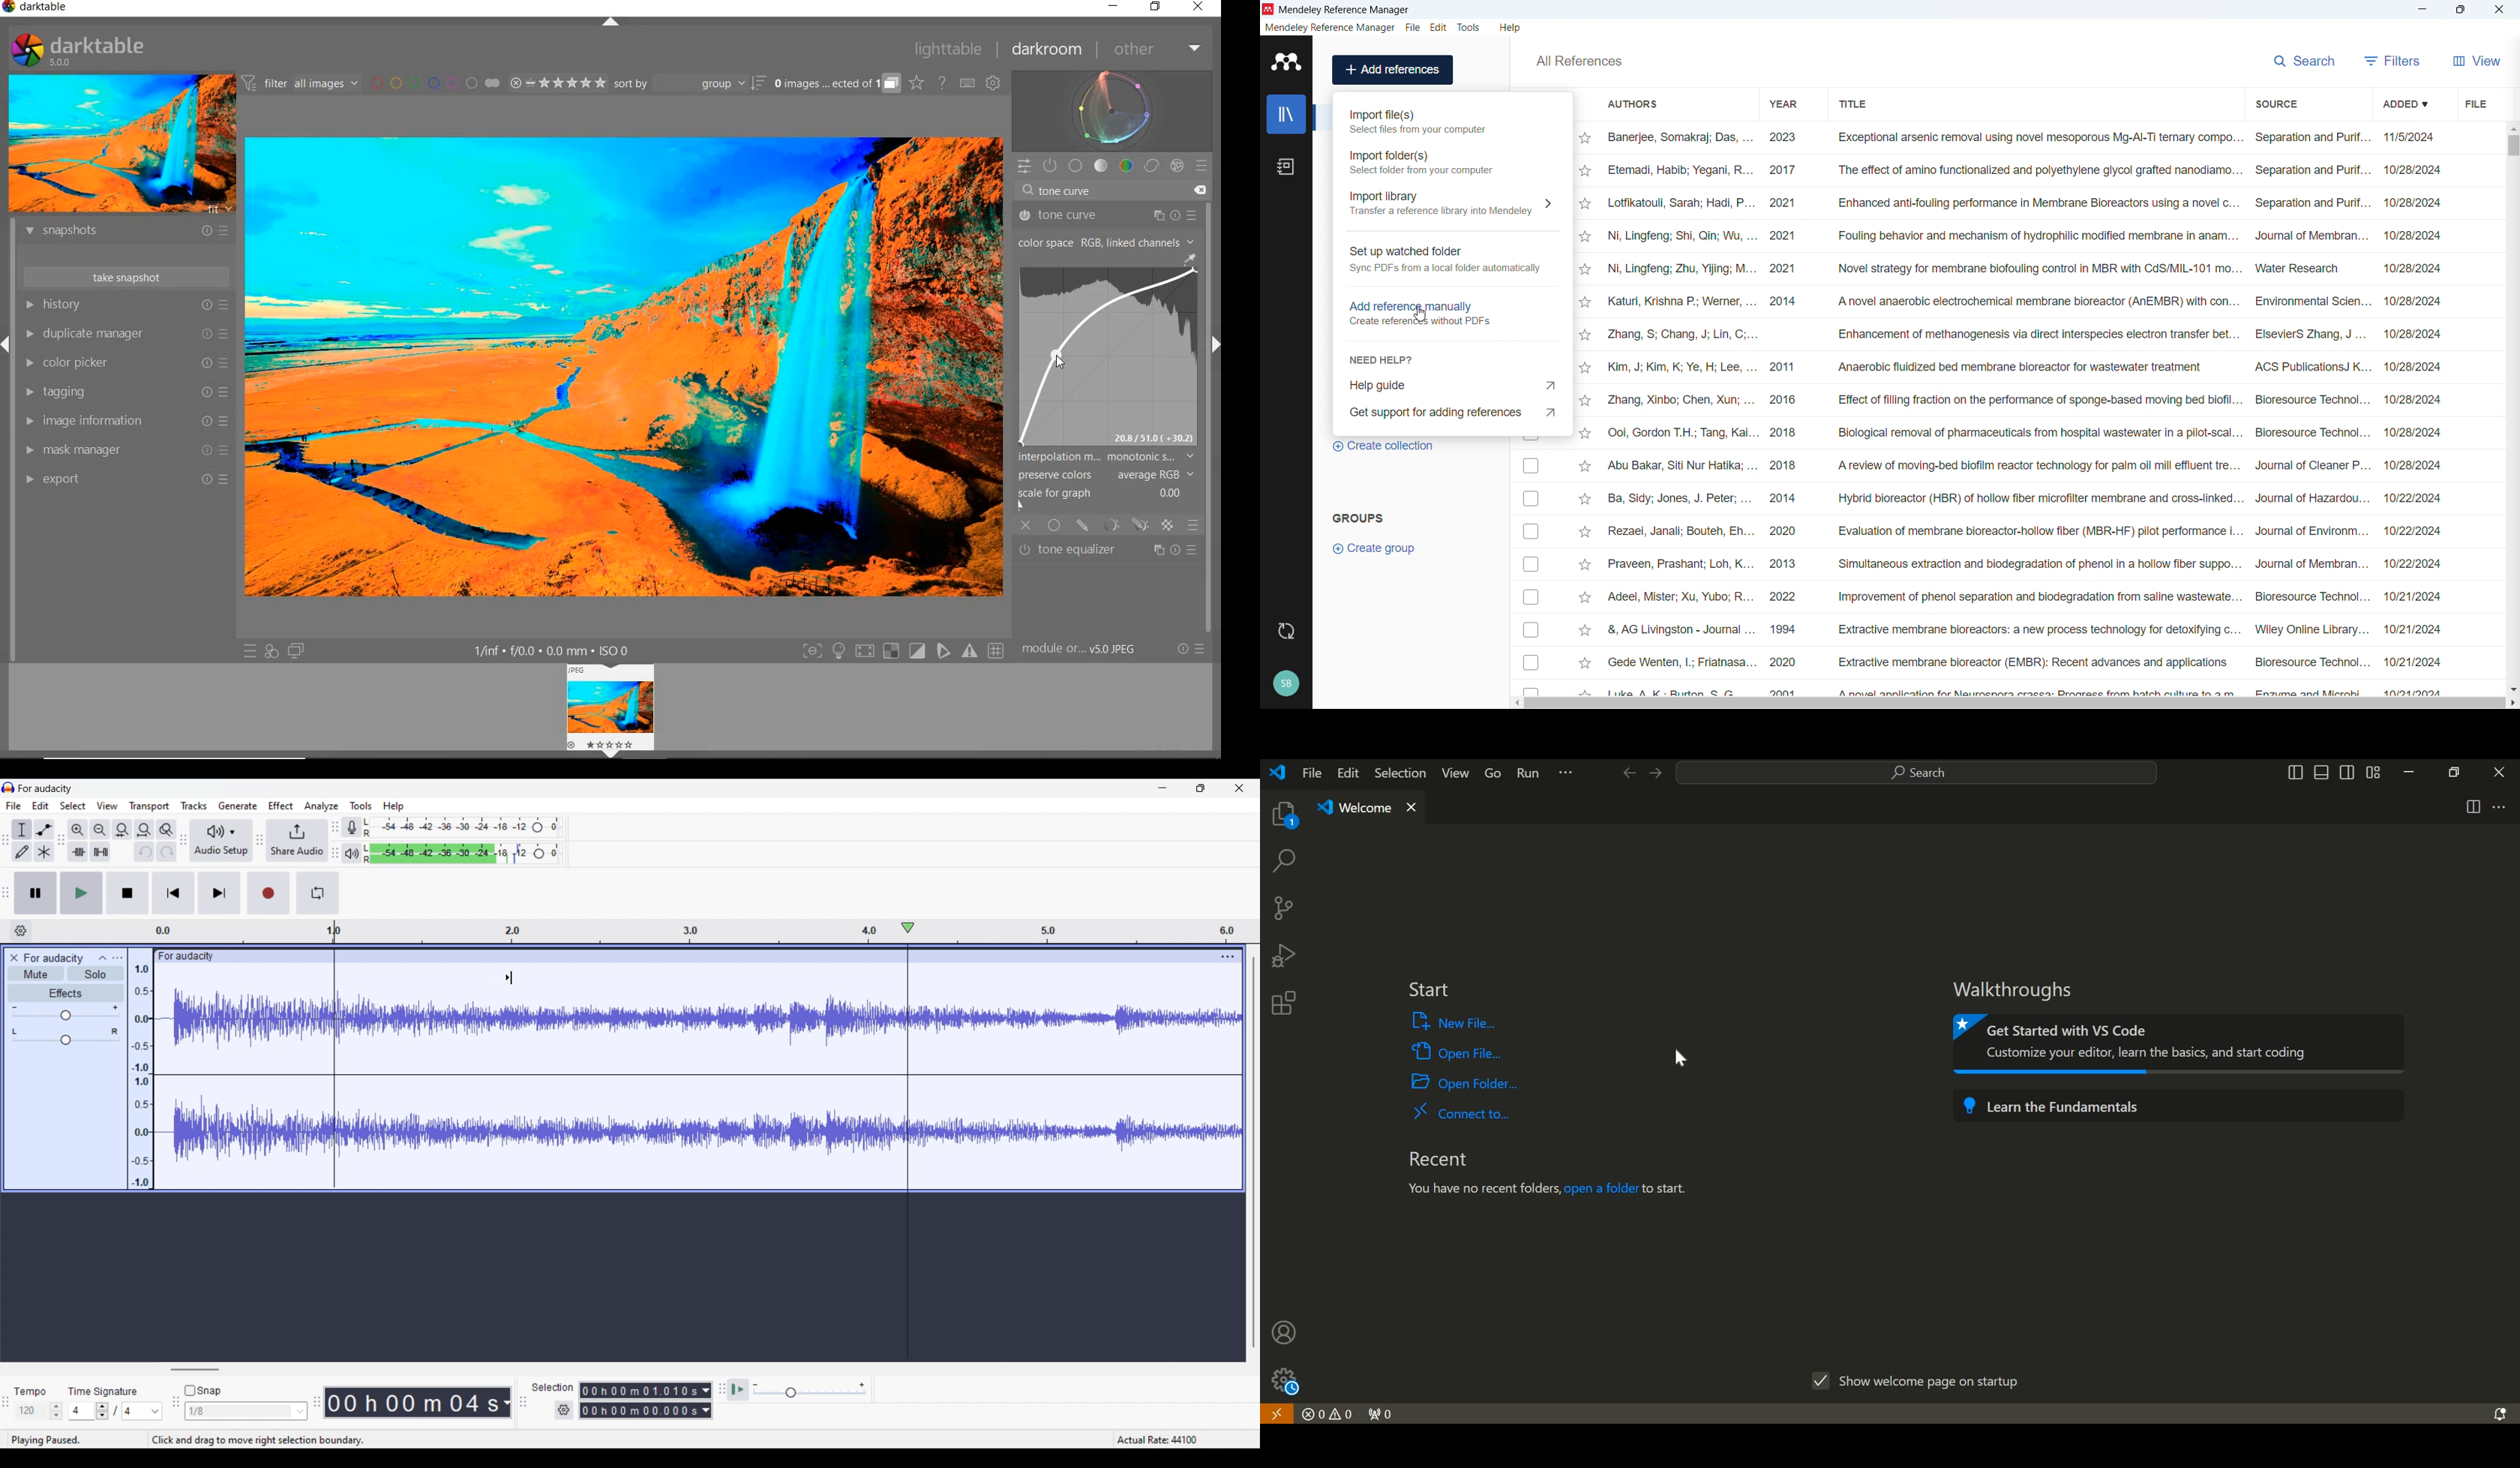 Image resolution: width=2520 pixels, height=1484 pixels. I want to click on Volume scale, so click(64, 1012).